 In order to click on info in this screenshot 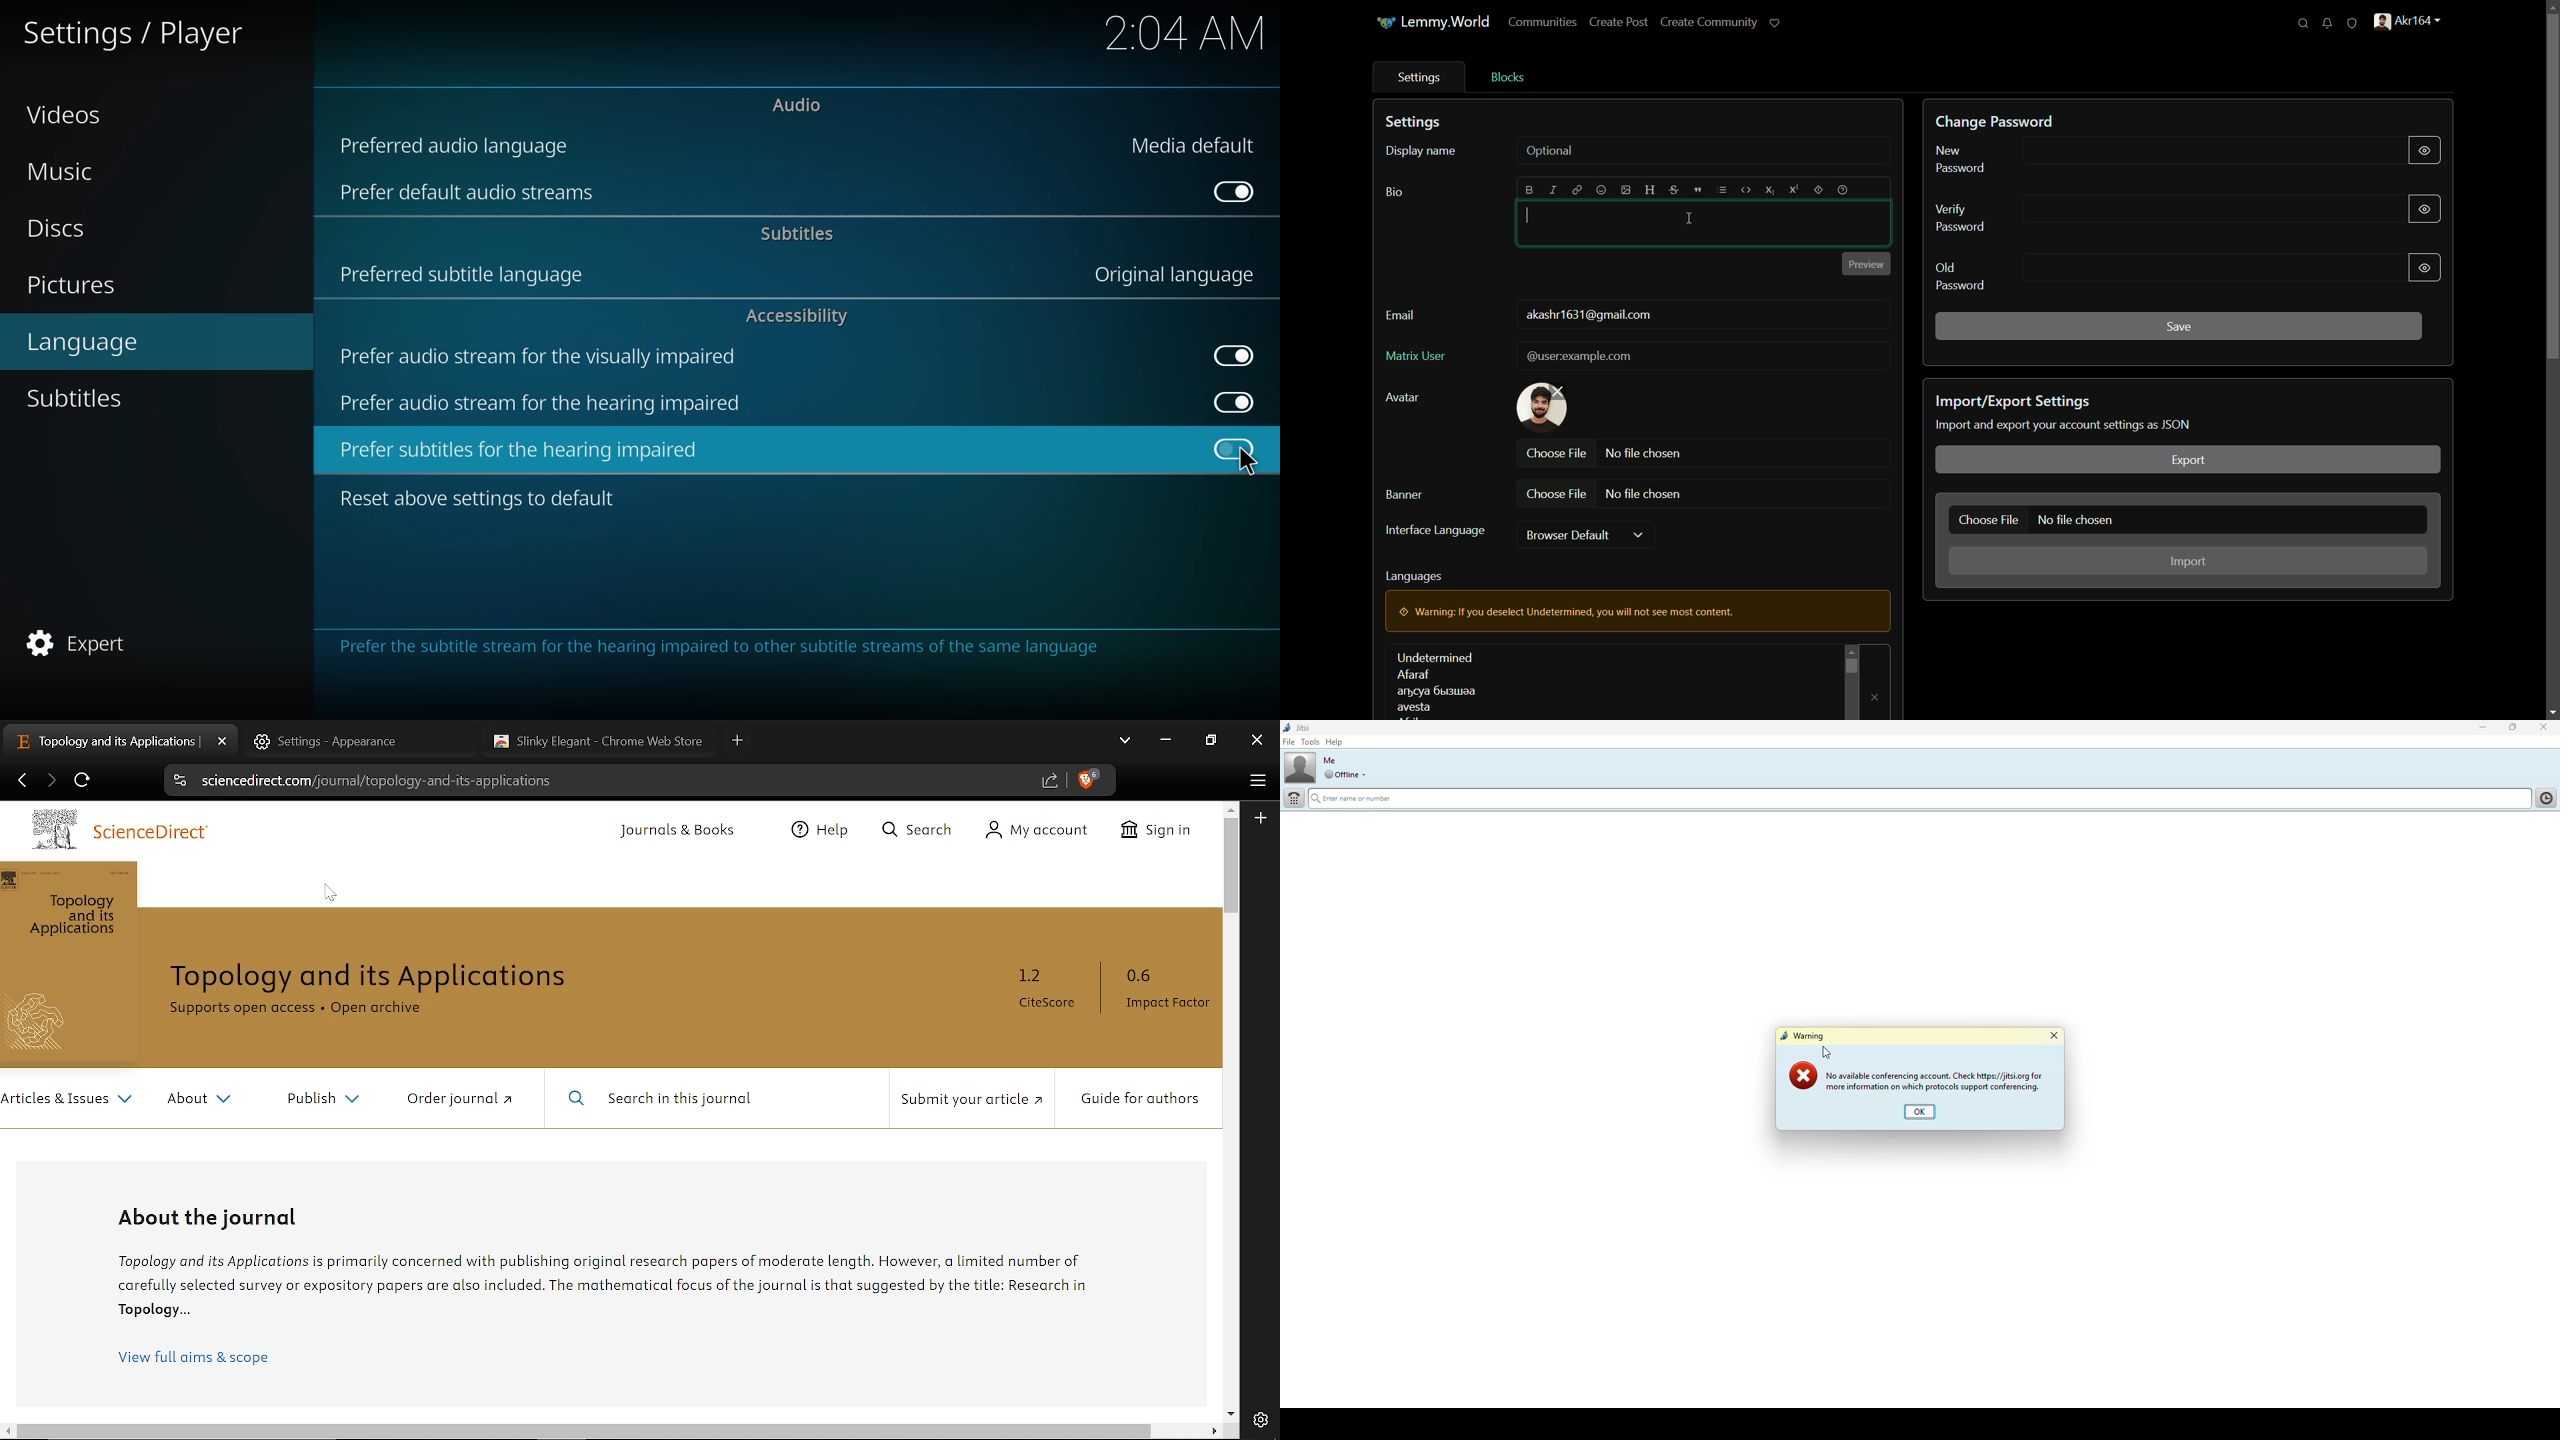, I will do `click(725, 649)`.